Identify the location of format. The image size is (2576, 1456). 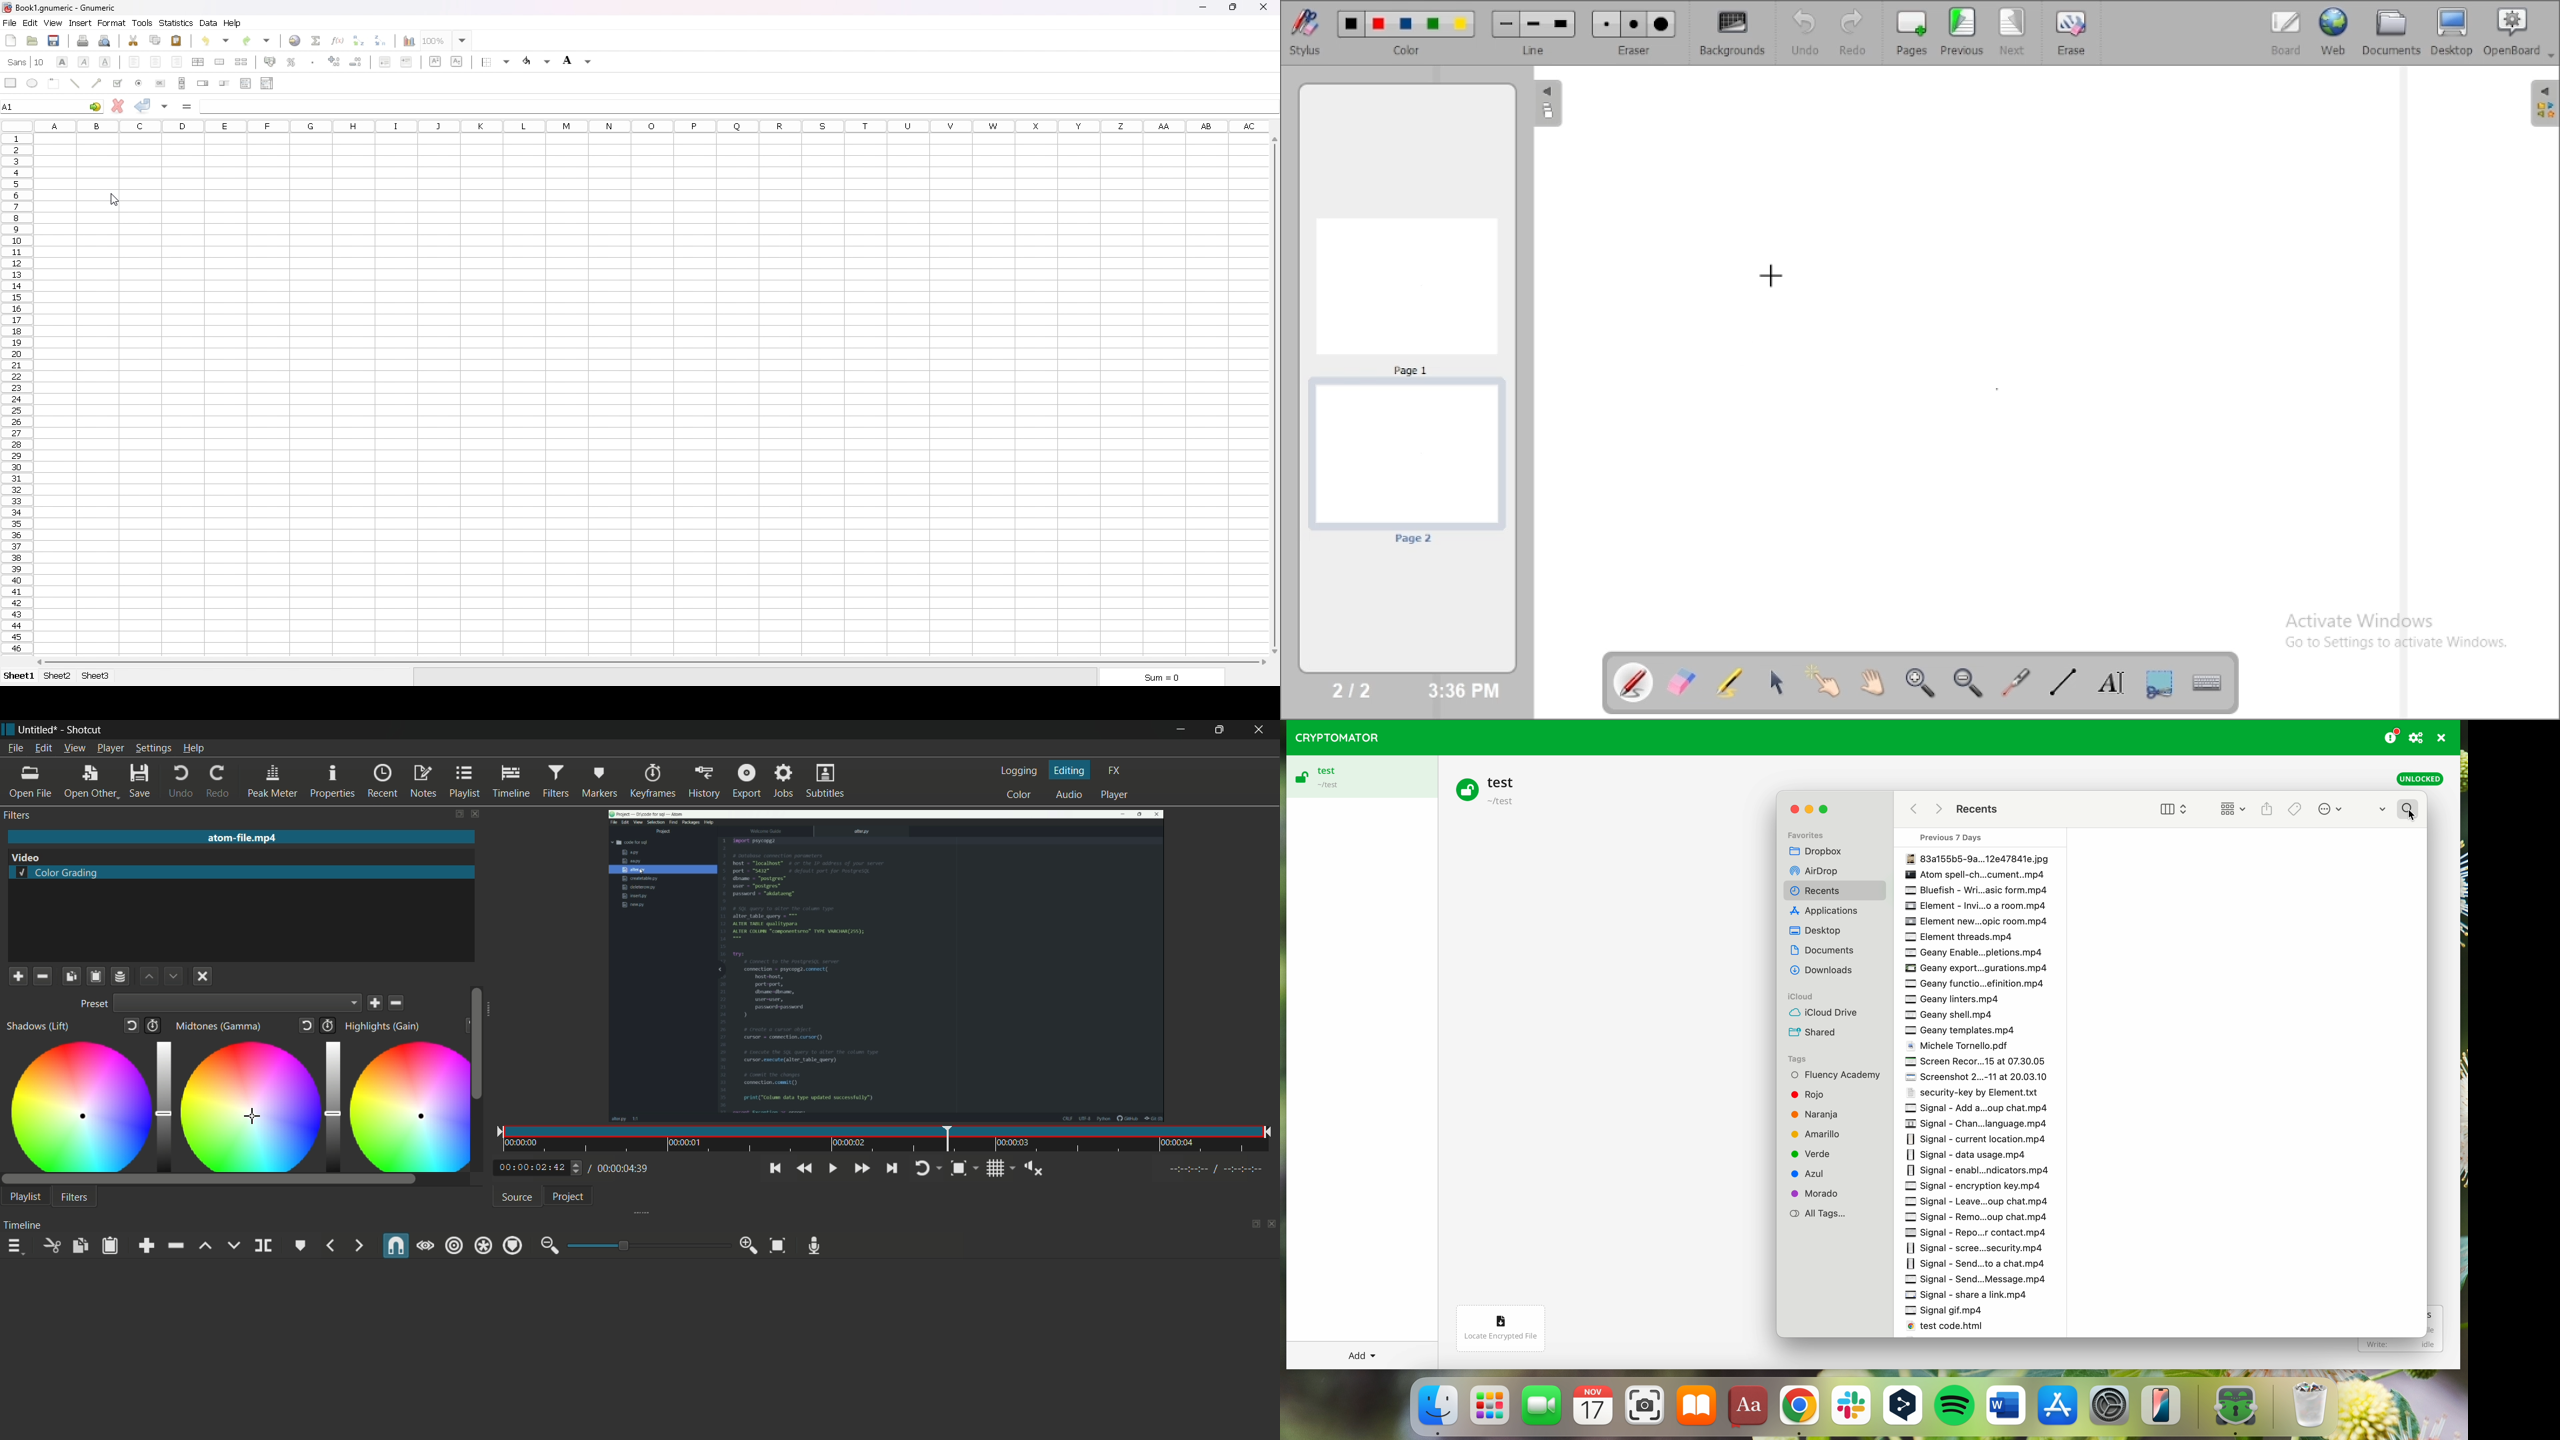
(113, 22).